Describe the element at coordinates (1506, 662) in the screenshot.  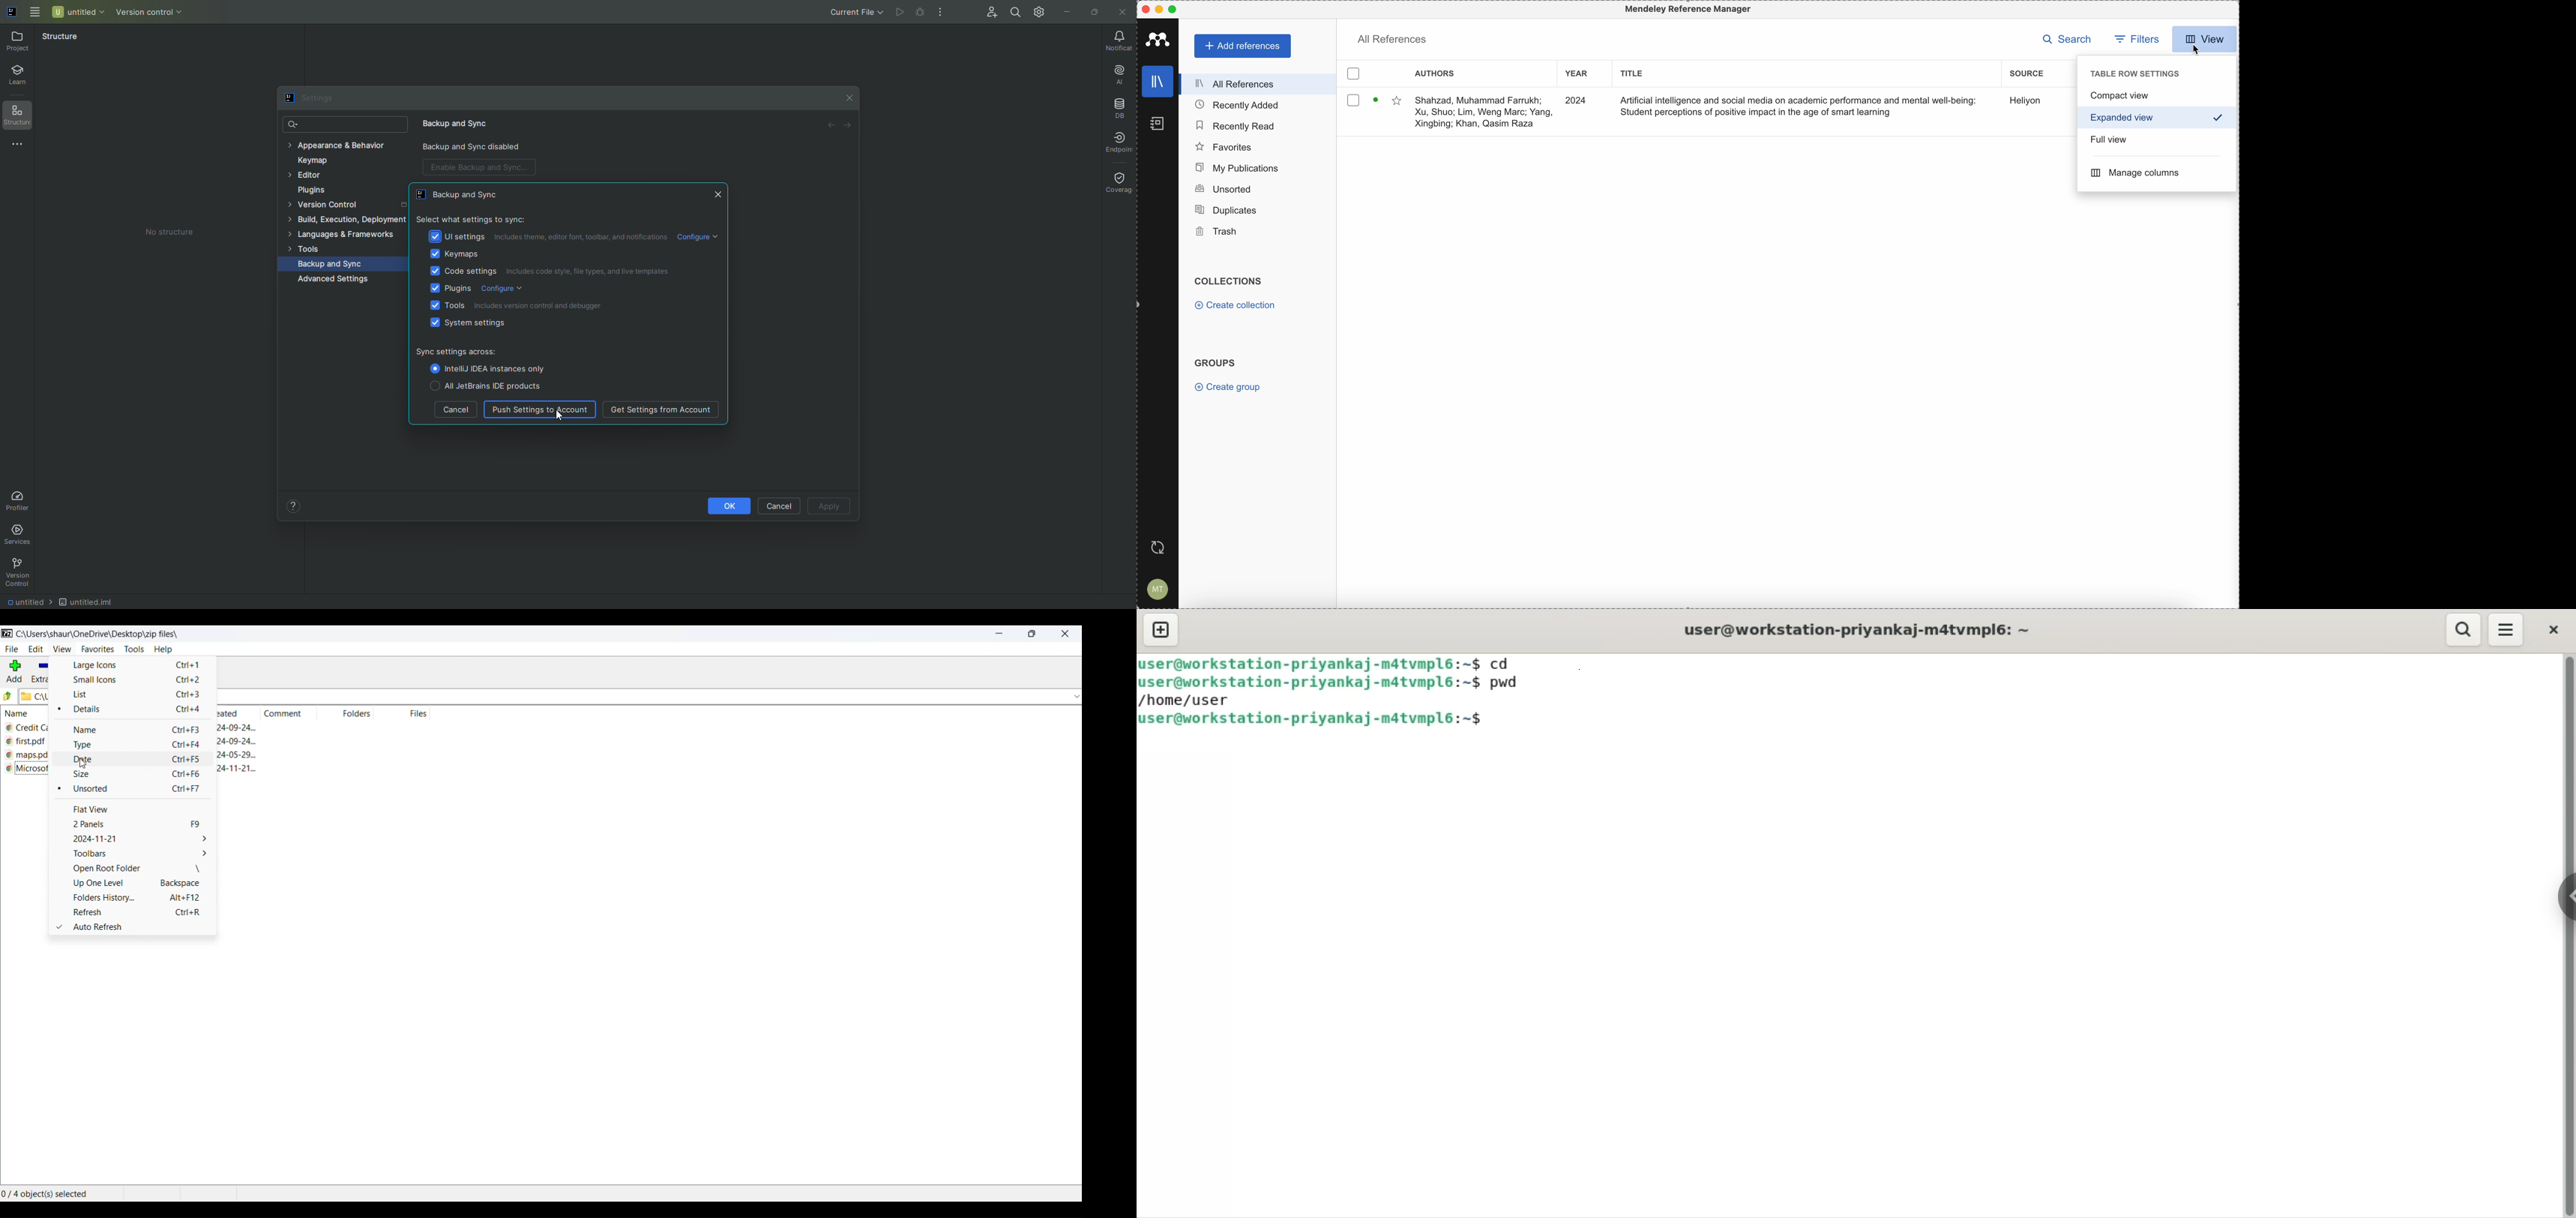
I see `cd` at that location.